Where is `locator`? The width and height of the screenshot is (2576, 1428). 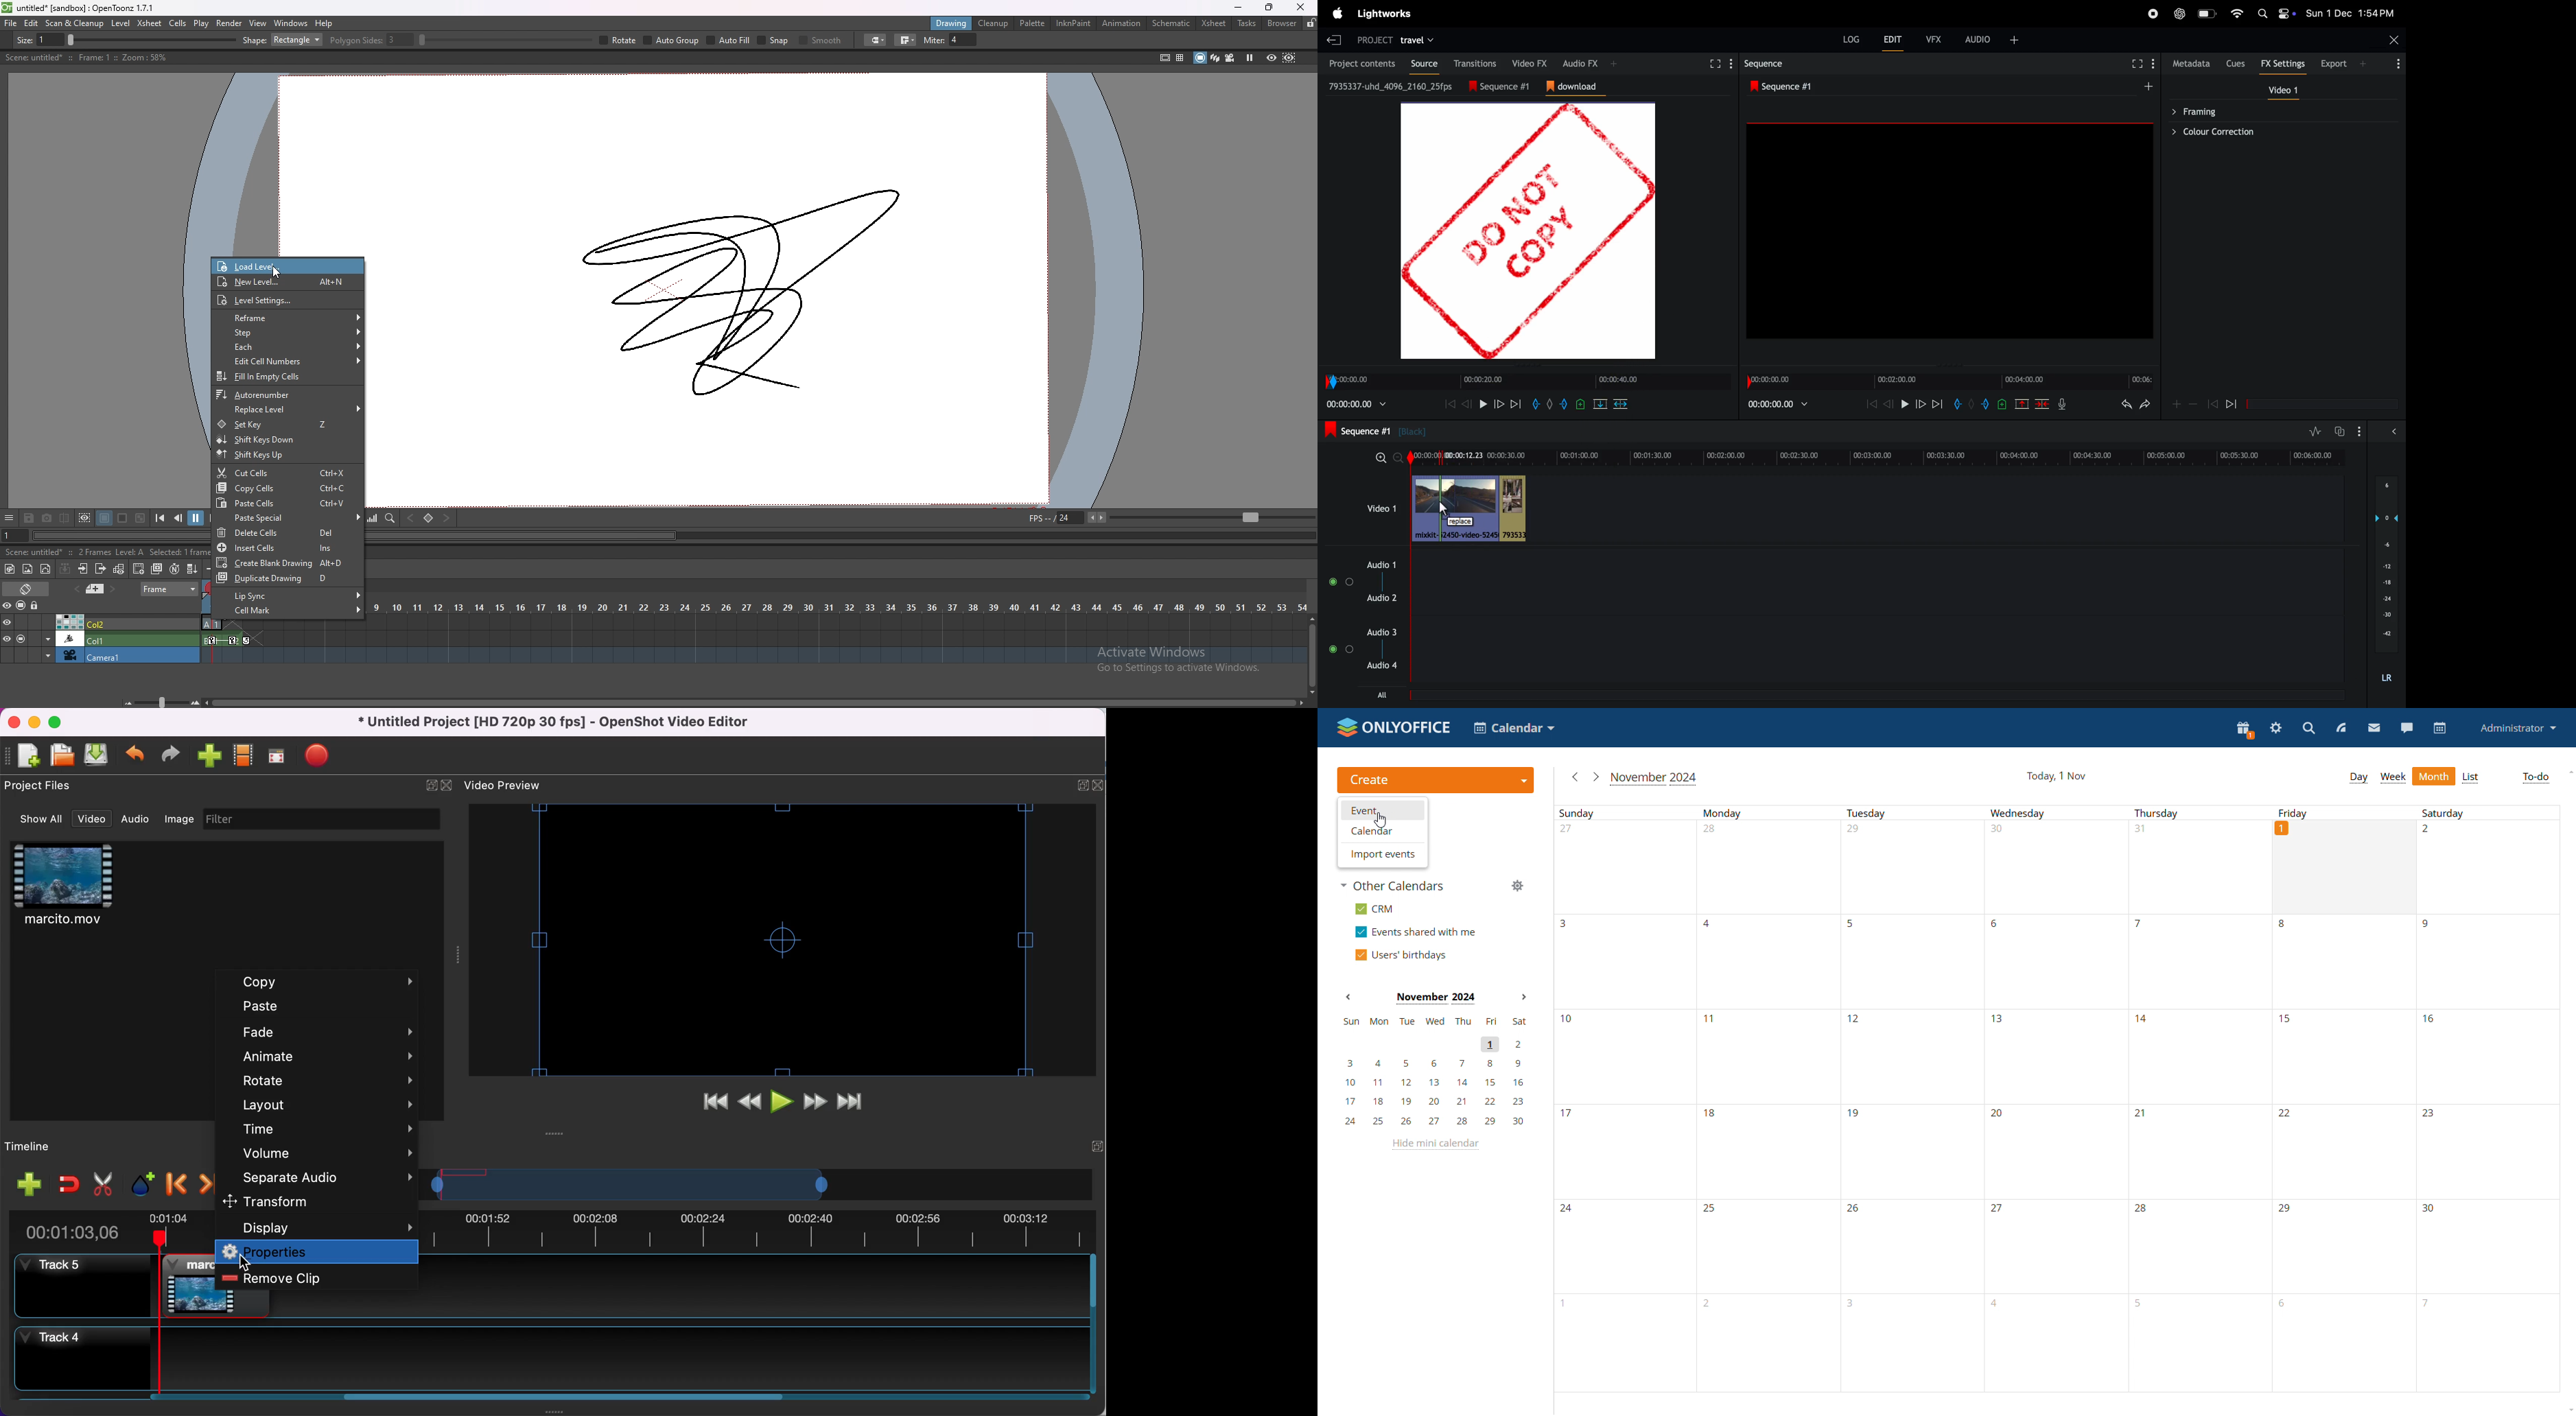 locator is located at coordinates (390, 517).